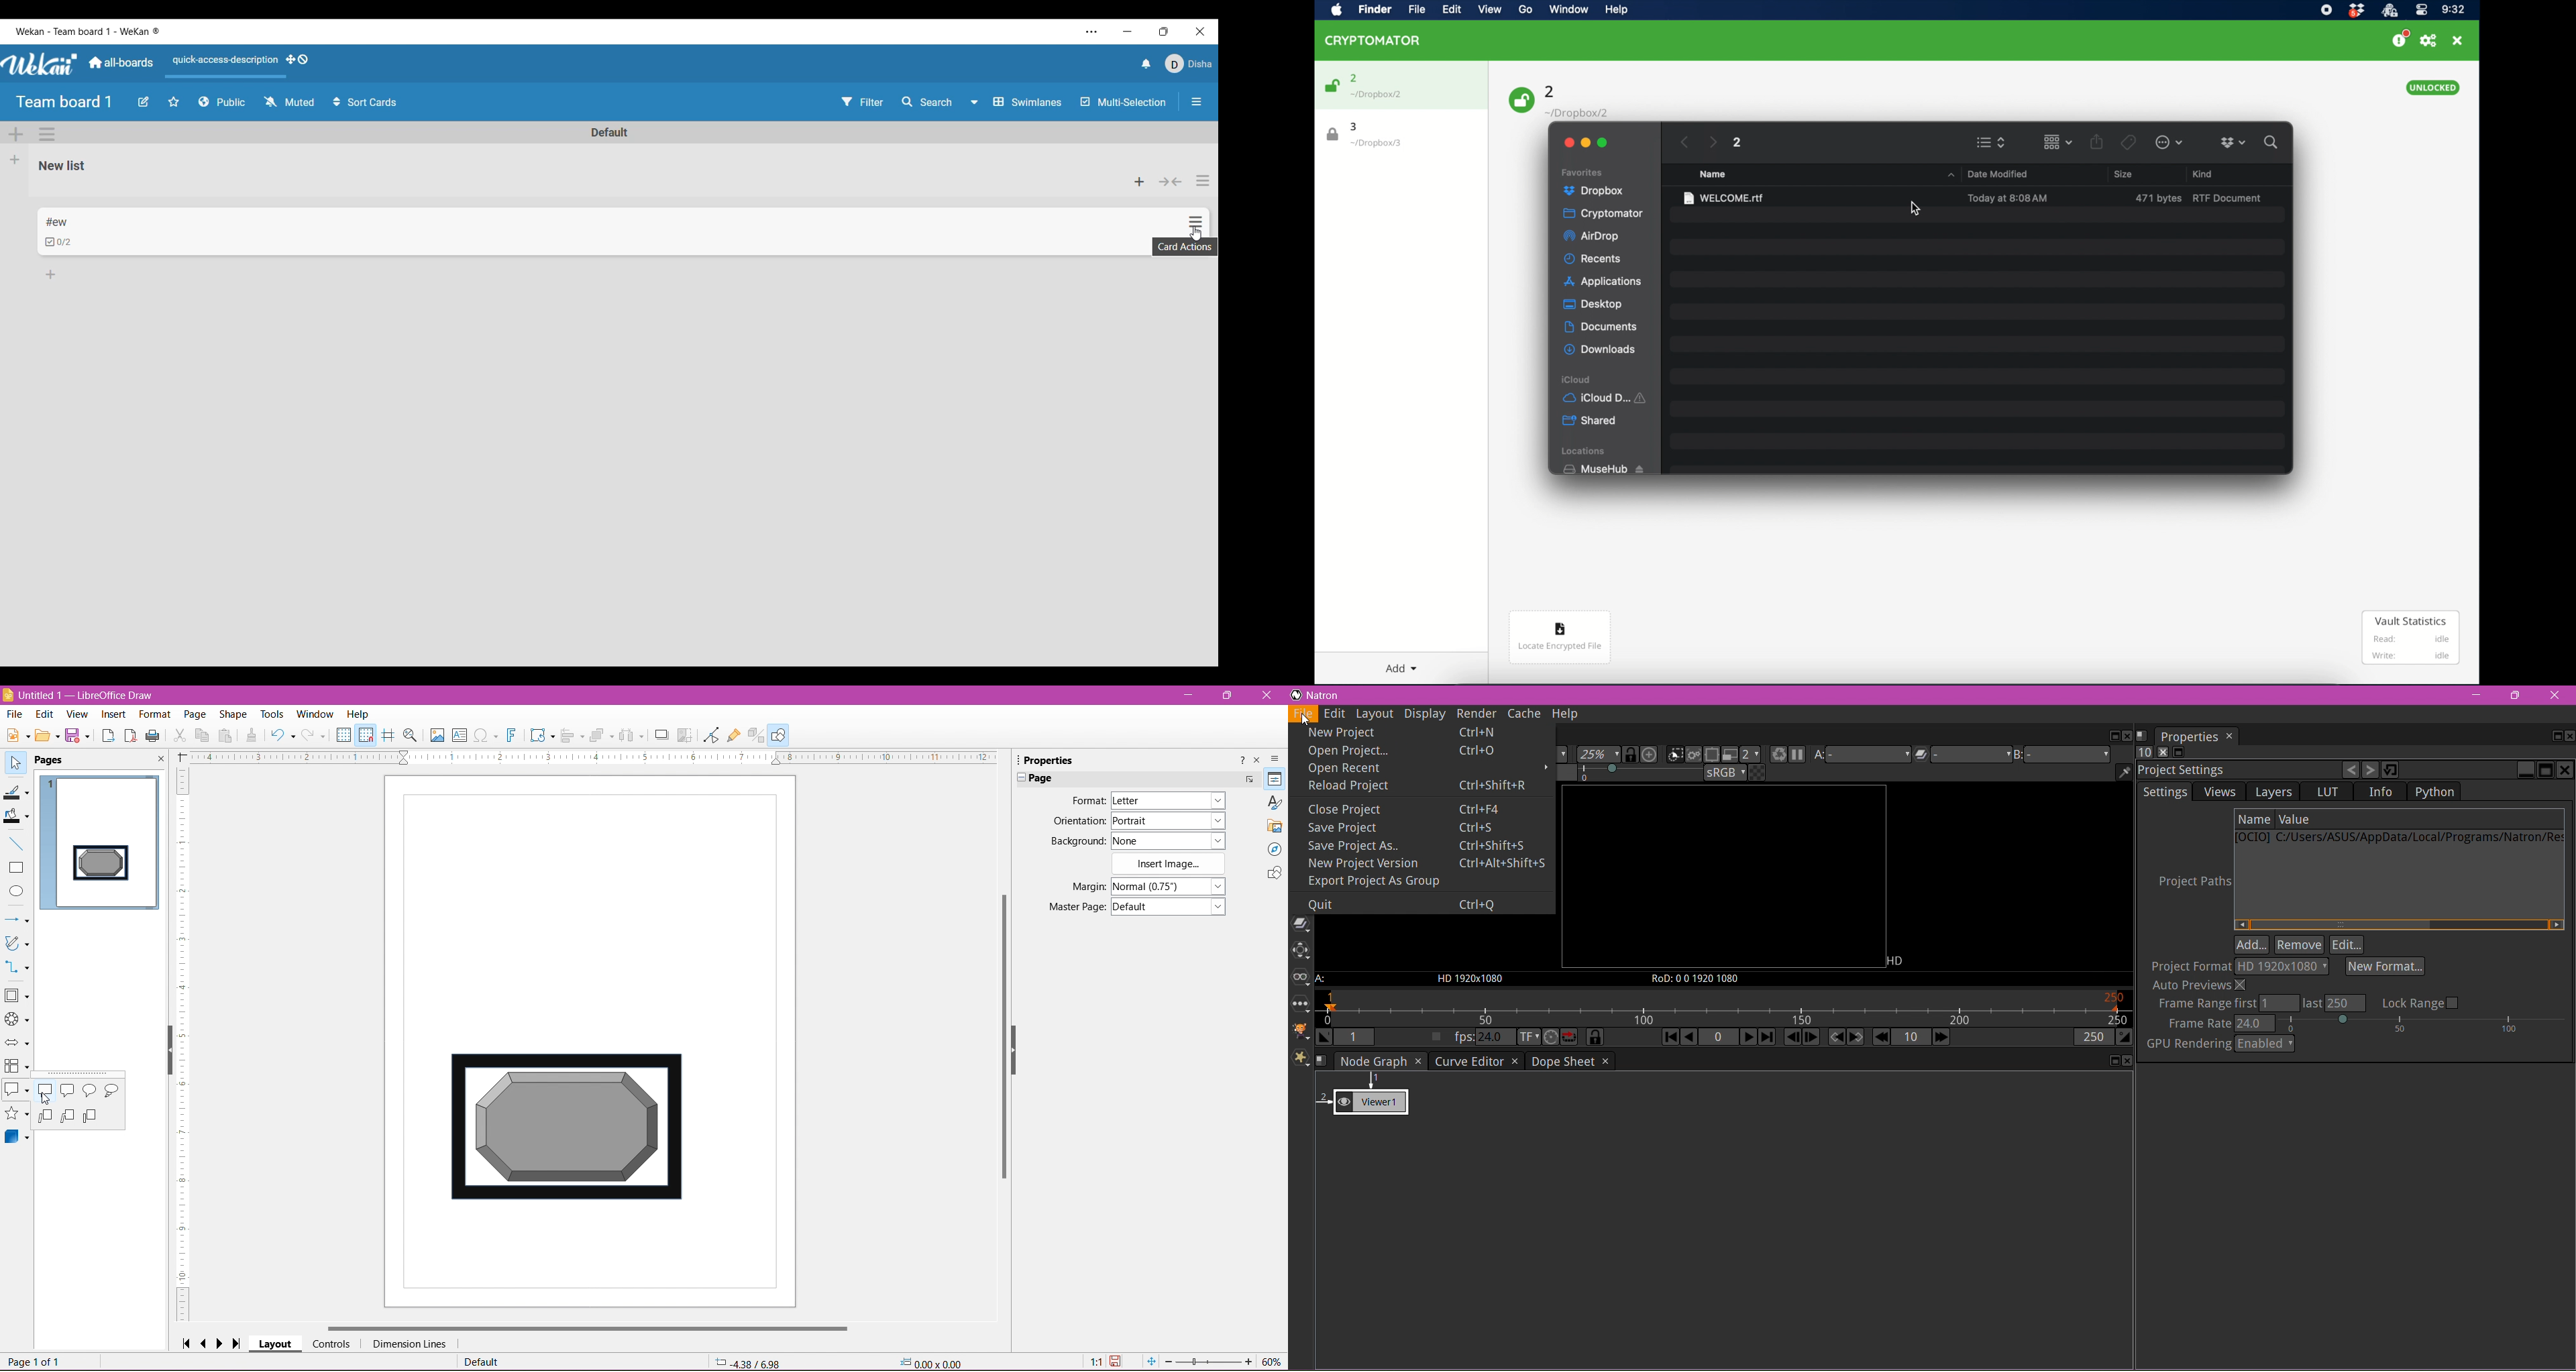 This screenshot has height=1372, width=2576. Describe the element at coordinates (1004, 1042) in the screenshot. I see `Vertical Scroll bar` at that location.